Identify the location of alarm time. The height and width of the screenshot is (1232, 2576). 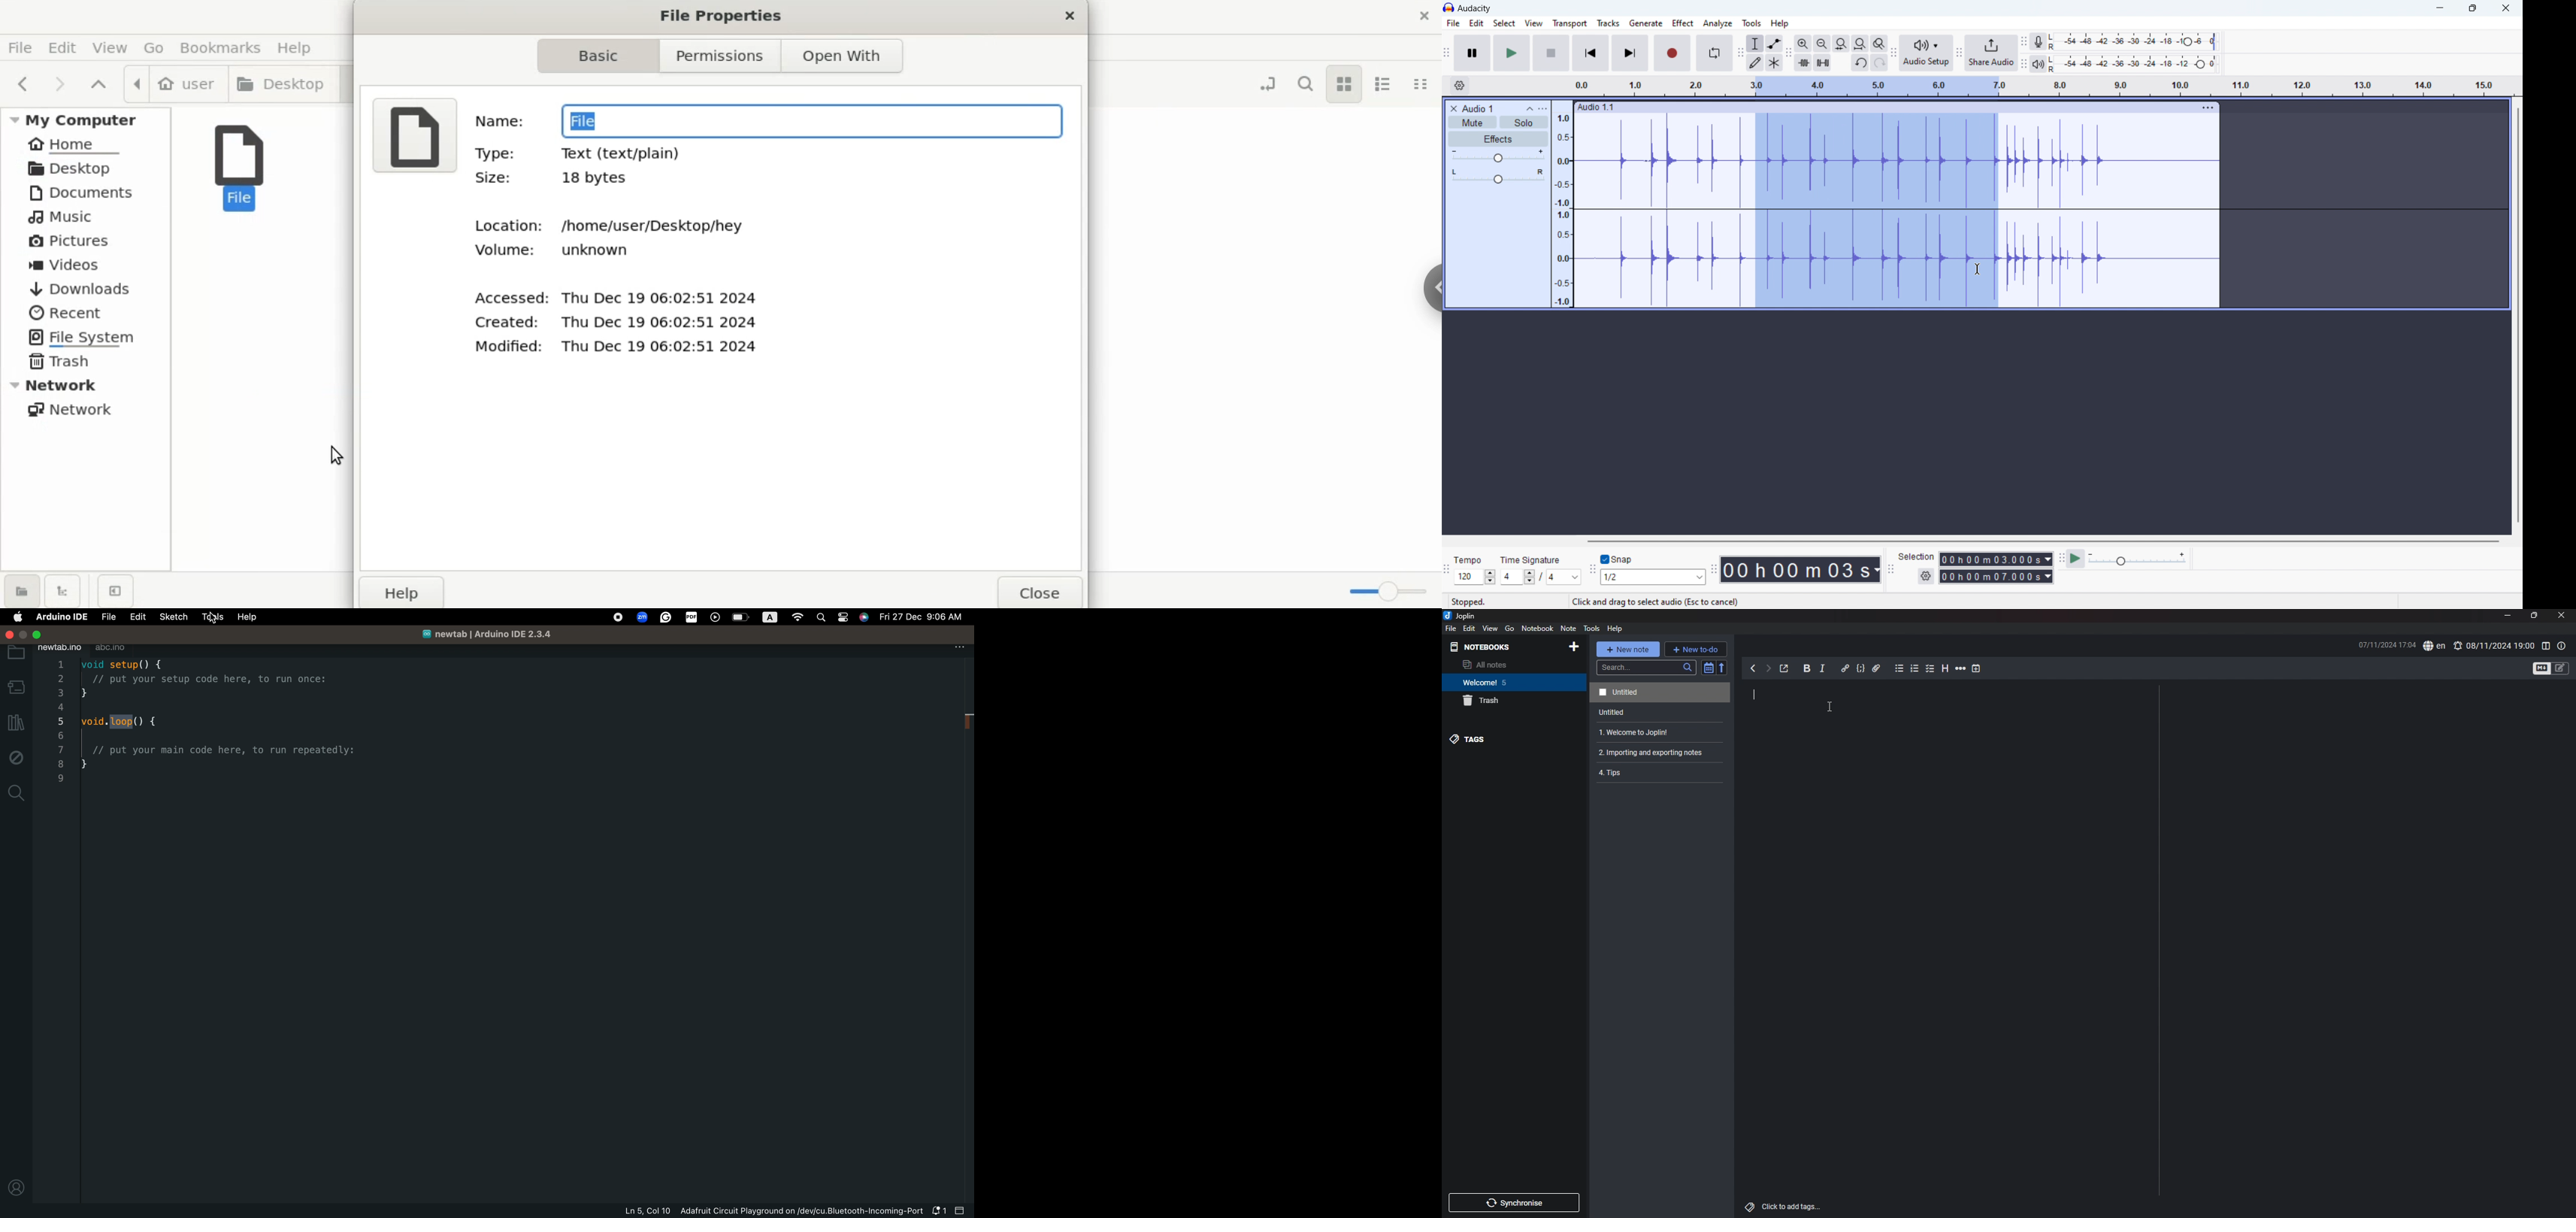
(2501, 646).